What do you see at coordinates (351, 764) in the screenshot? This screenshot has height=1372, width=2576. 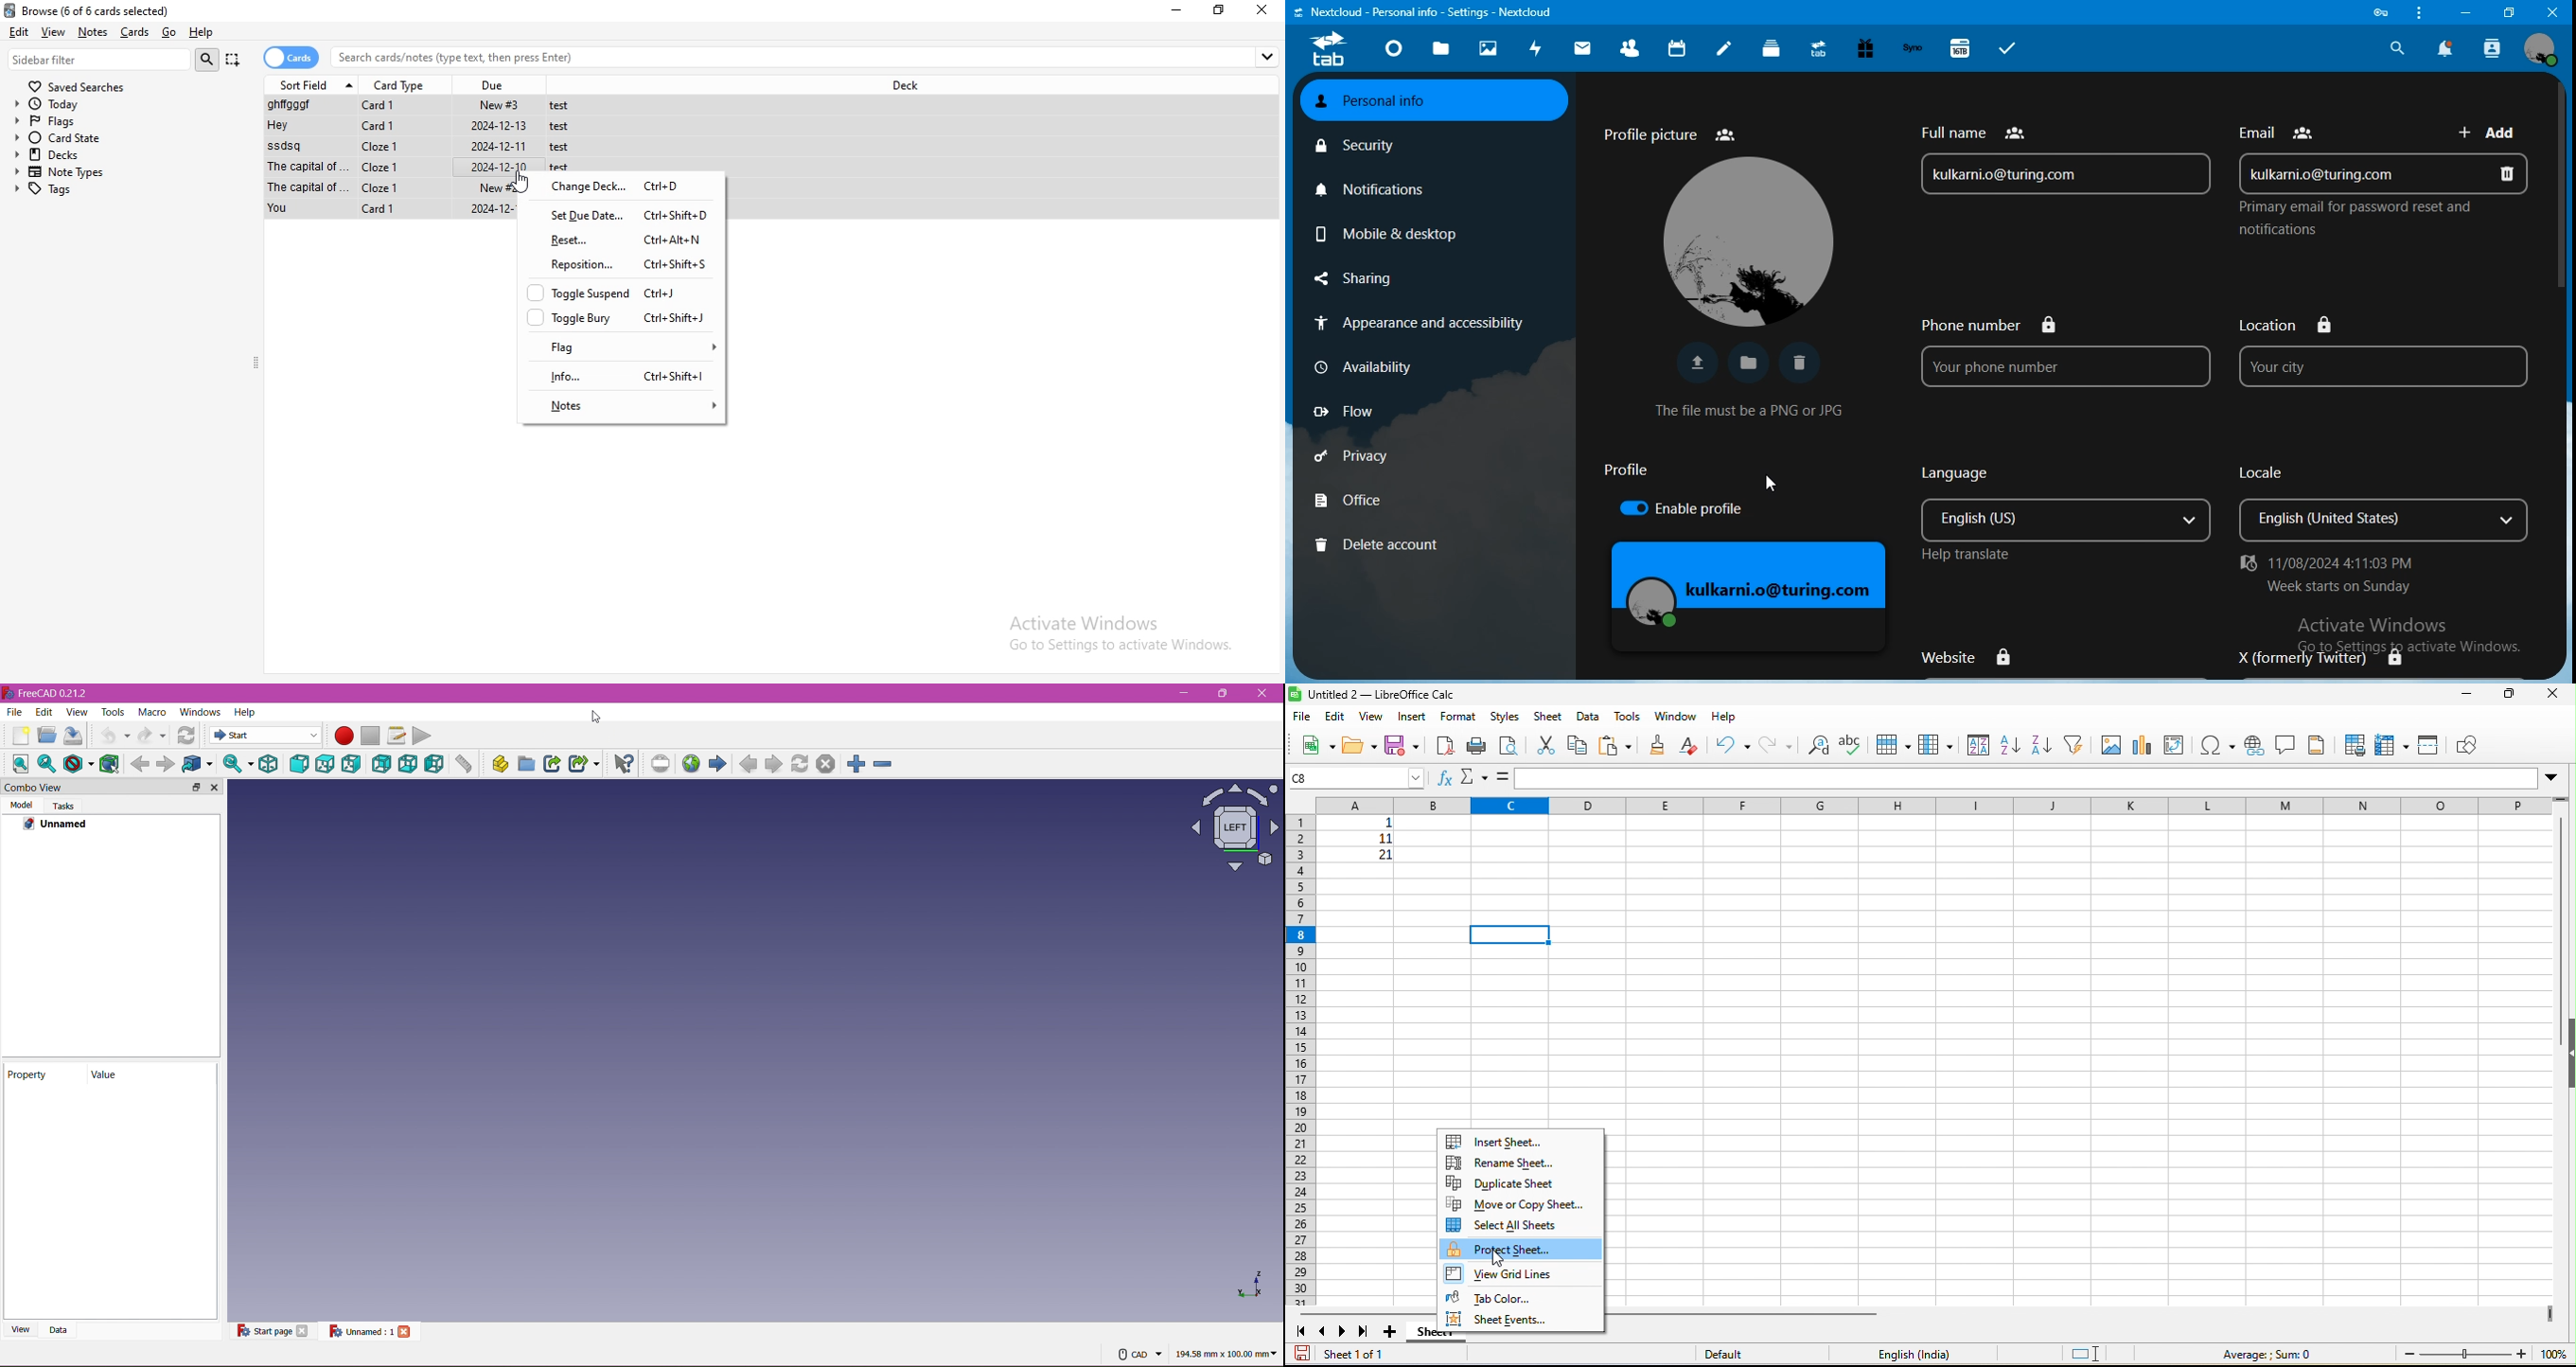 I see `Right` at bounding box center [351, 764].